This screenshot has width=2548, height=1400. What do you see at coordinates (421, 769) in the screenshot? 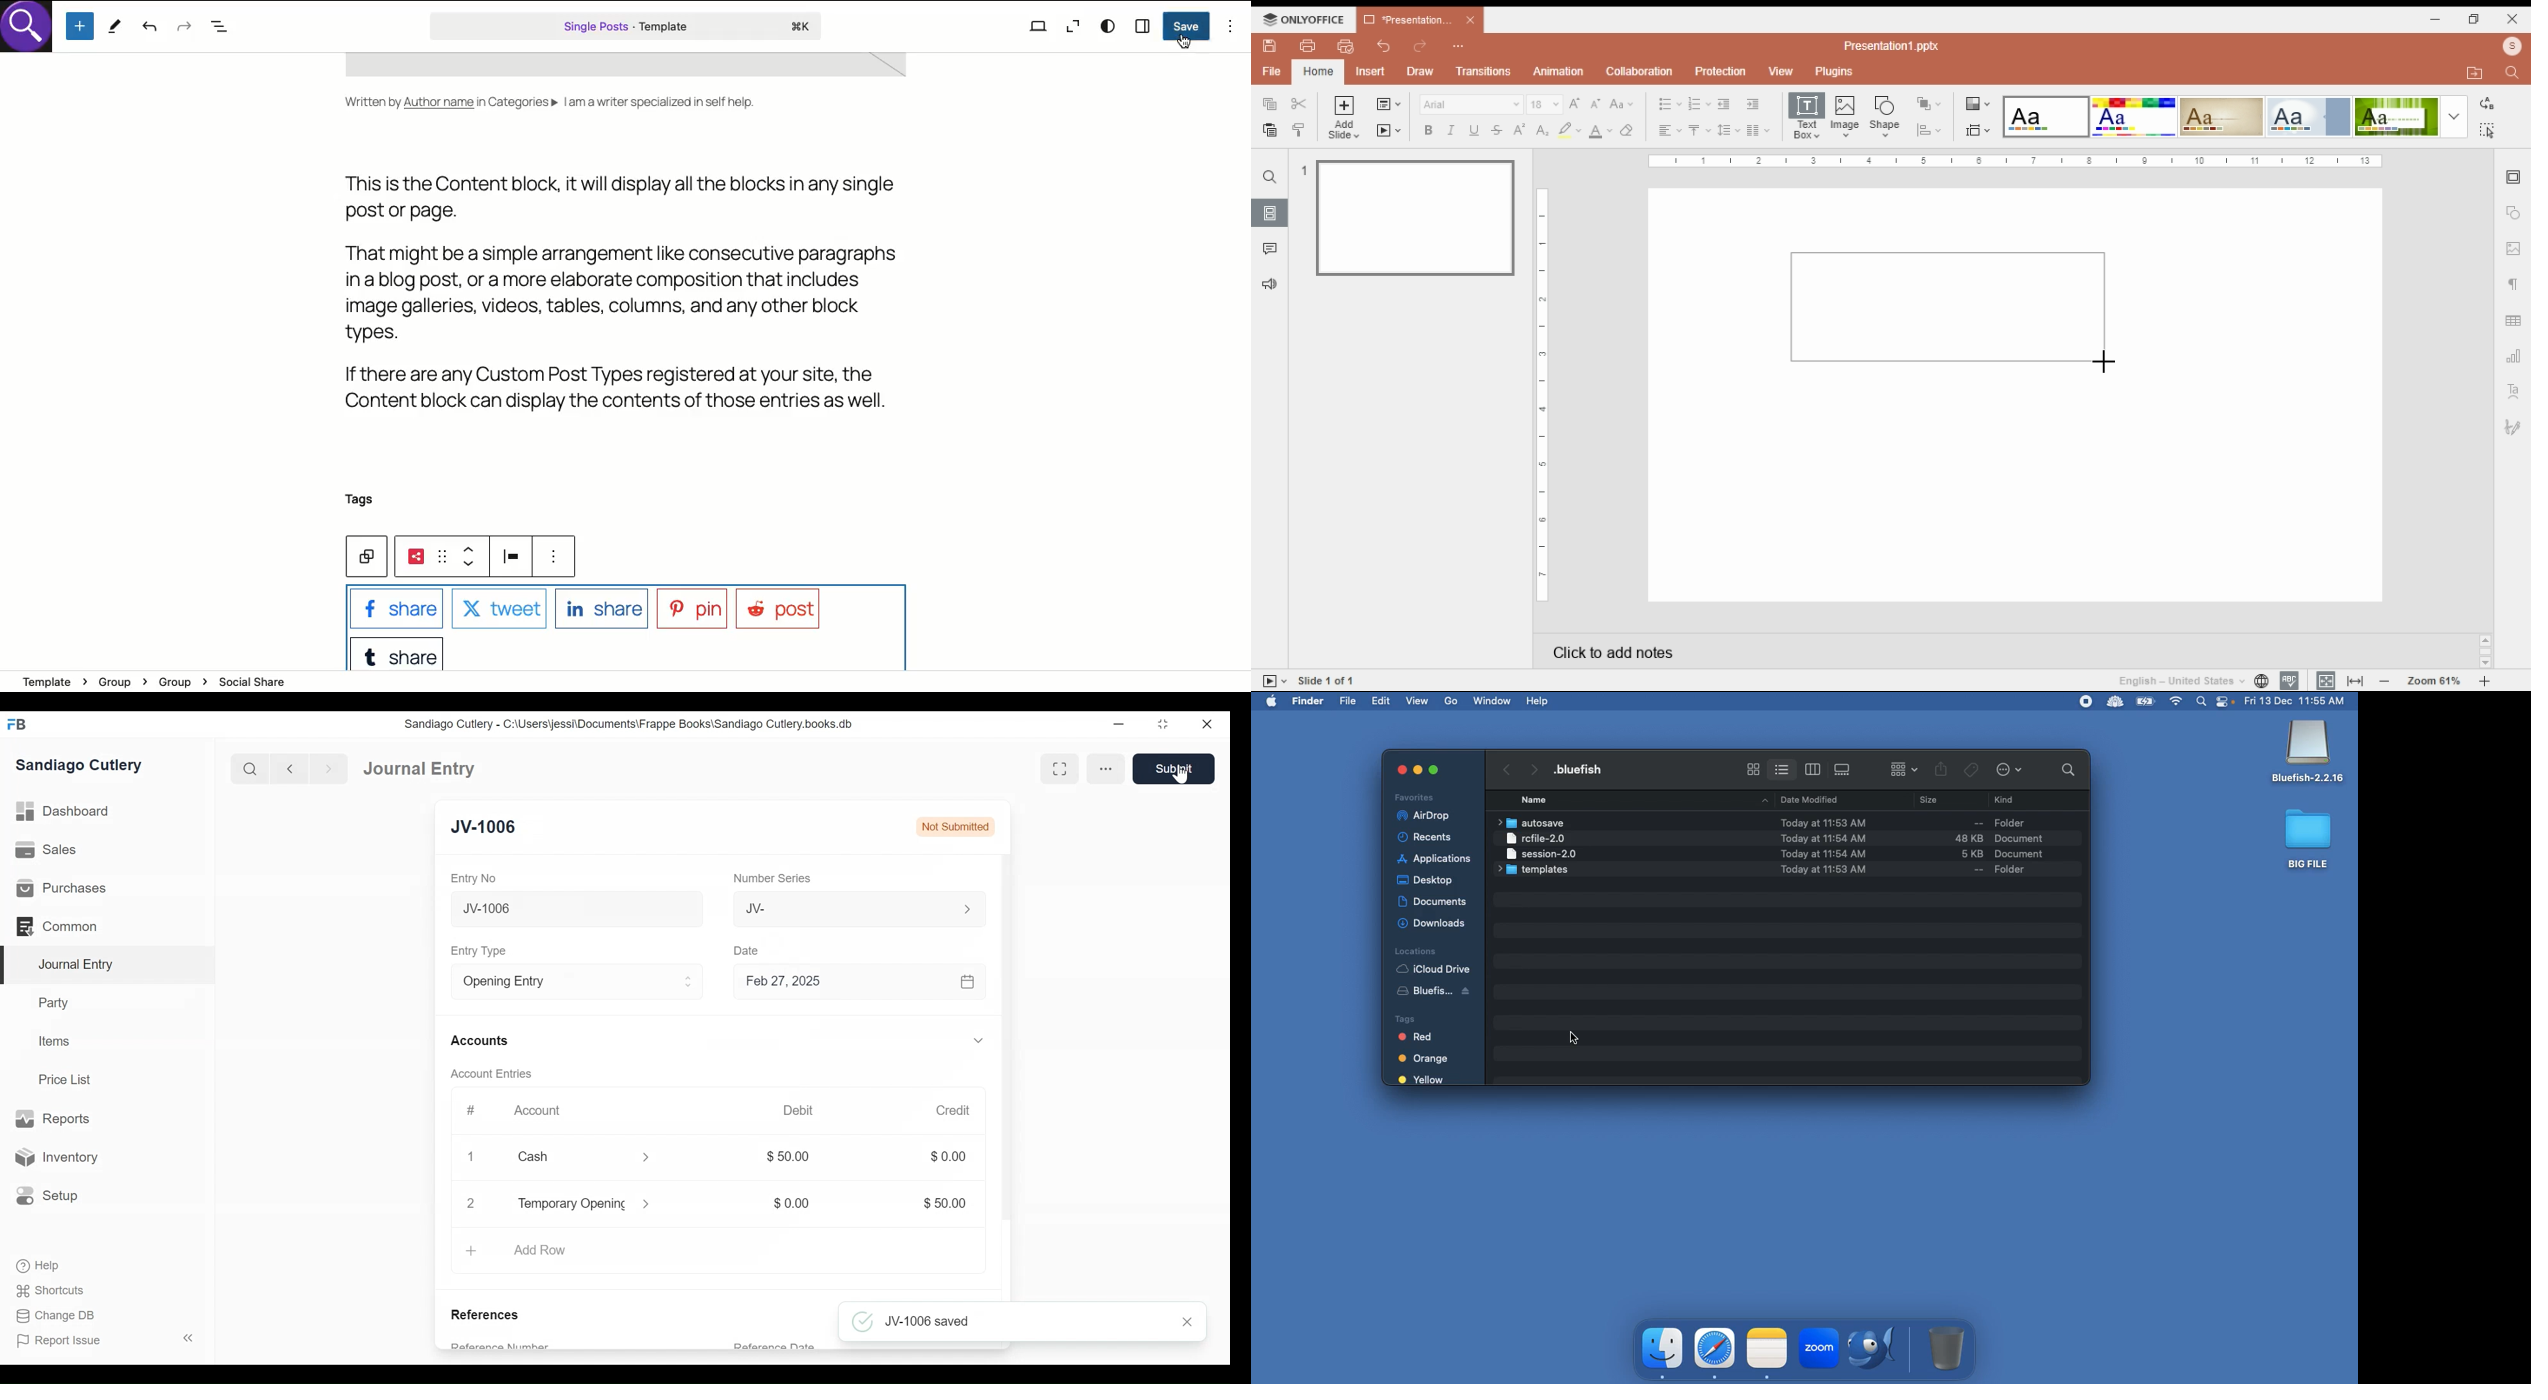
I see `Journal Entry` at bounding box center [421, 769].